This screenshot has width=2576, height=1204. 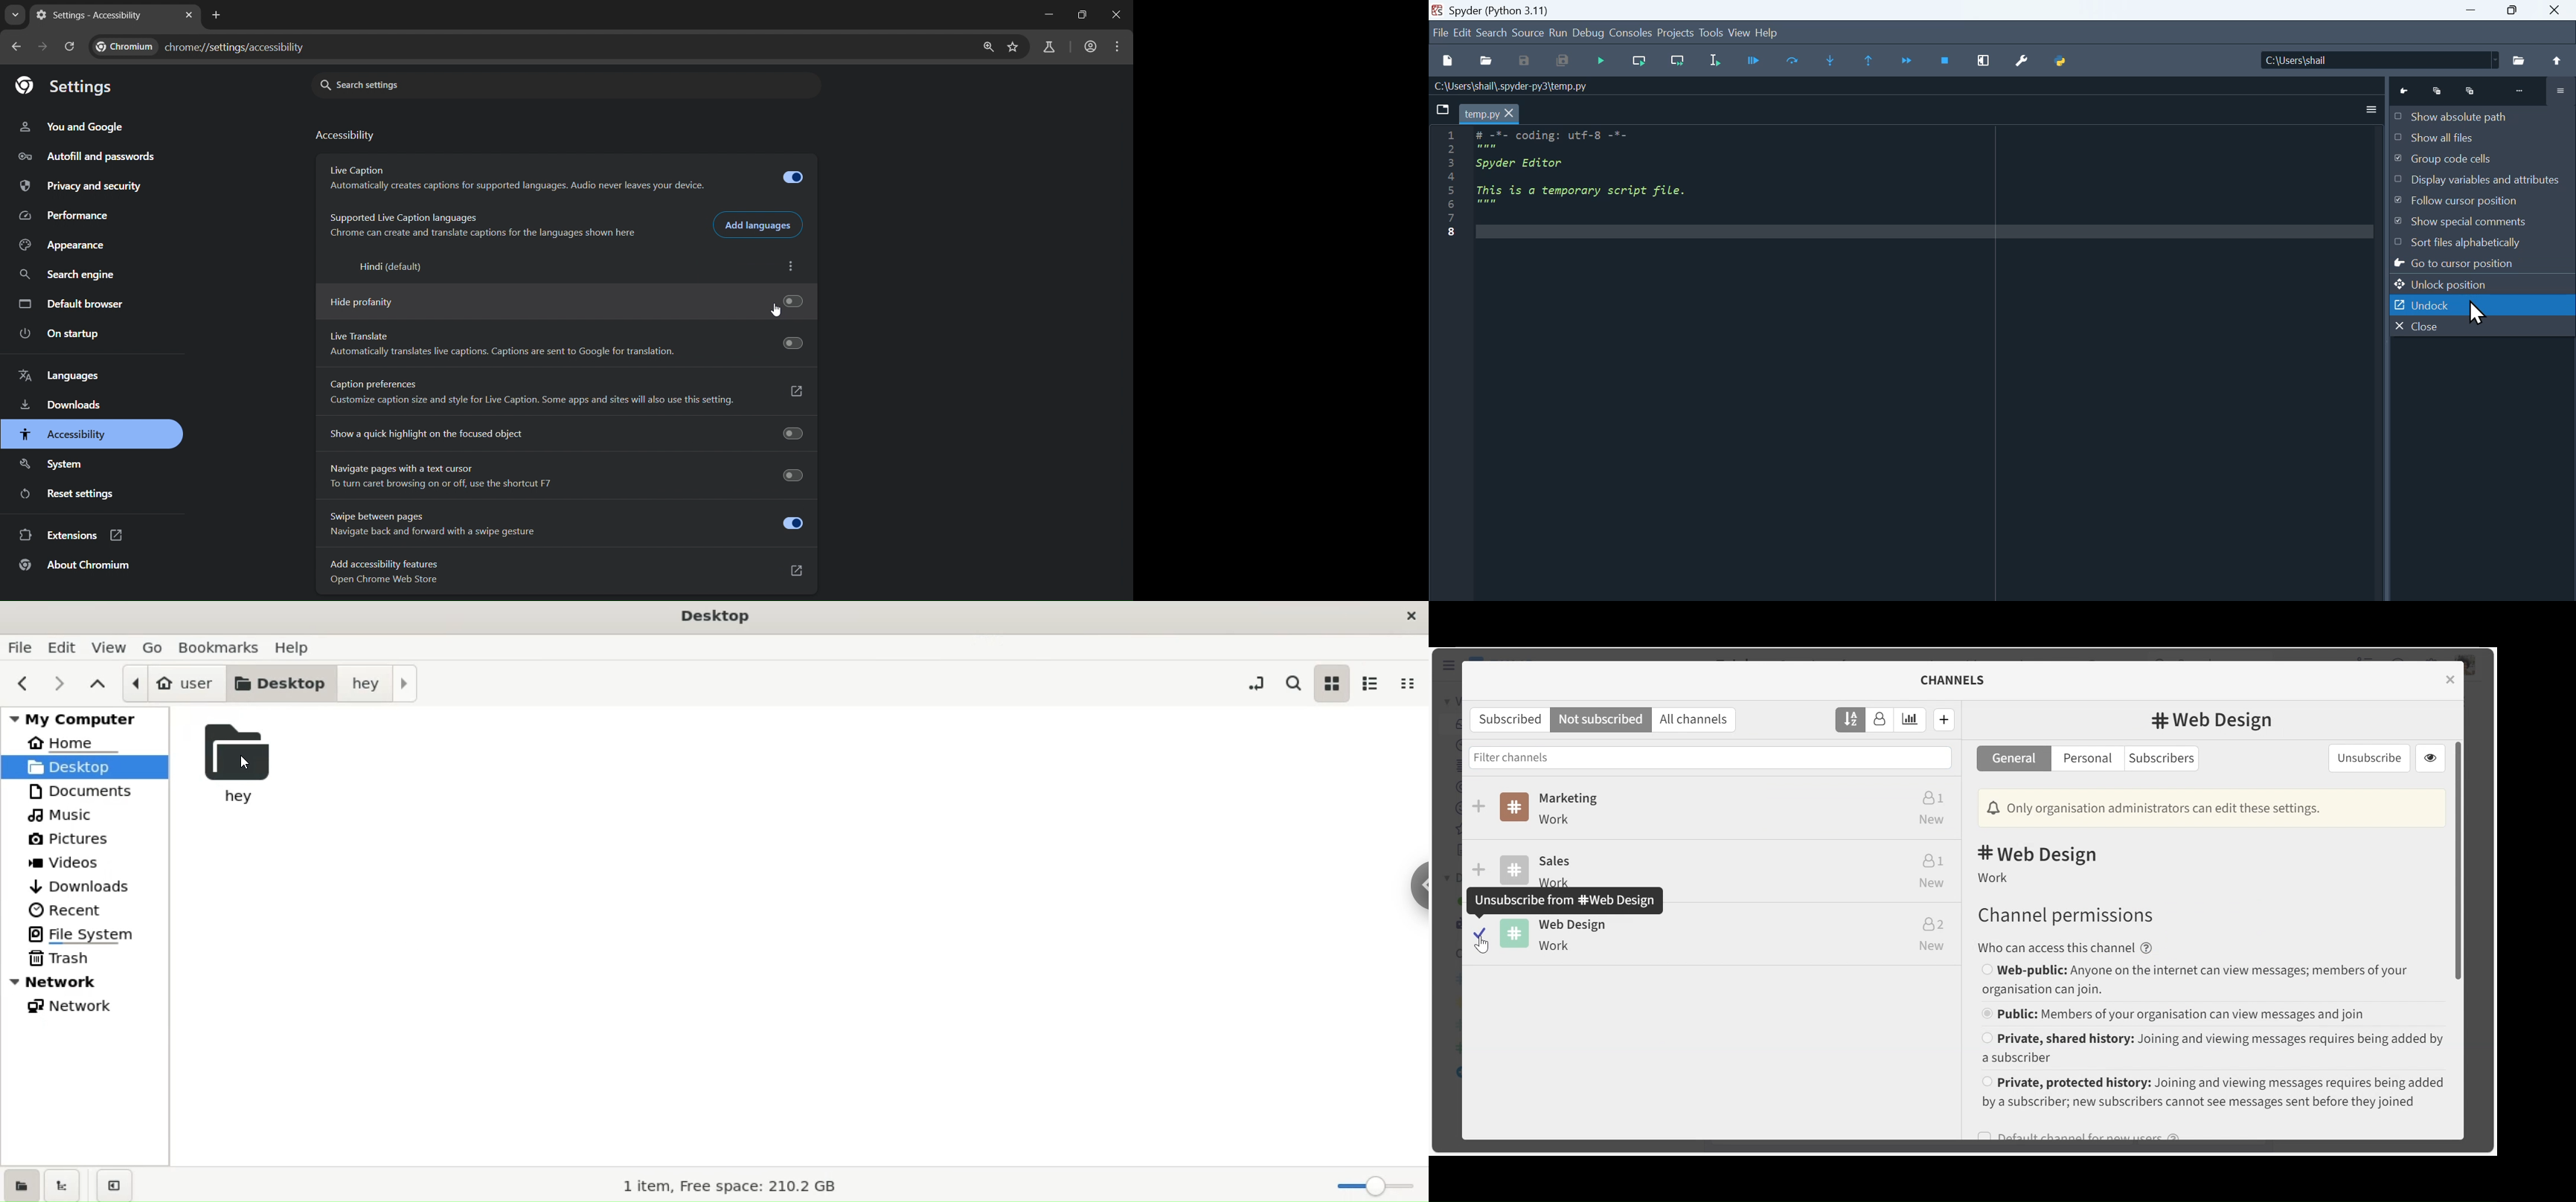 What do you see at coordinates (188, 15) in the screenshot?
I see `new tab` at bounding box center [188, 15].